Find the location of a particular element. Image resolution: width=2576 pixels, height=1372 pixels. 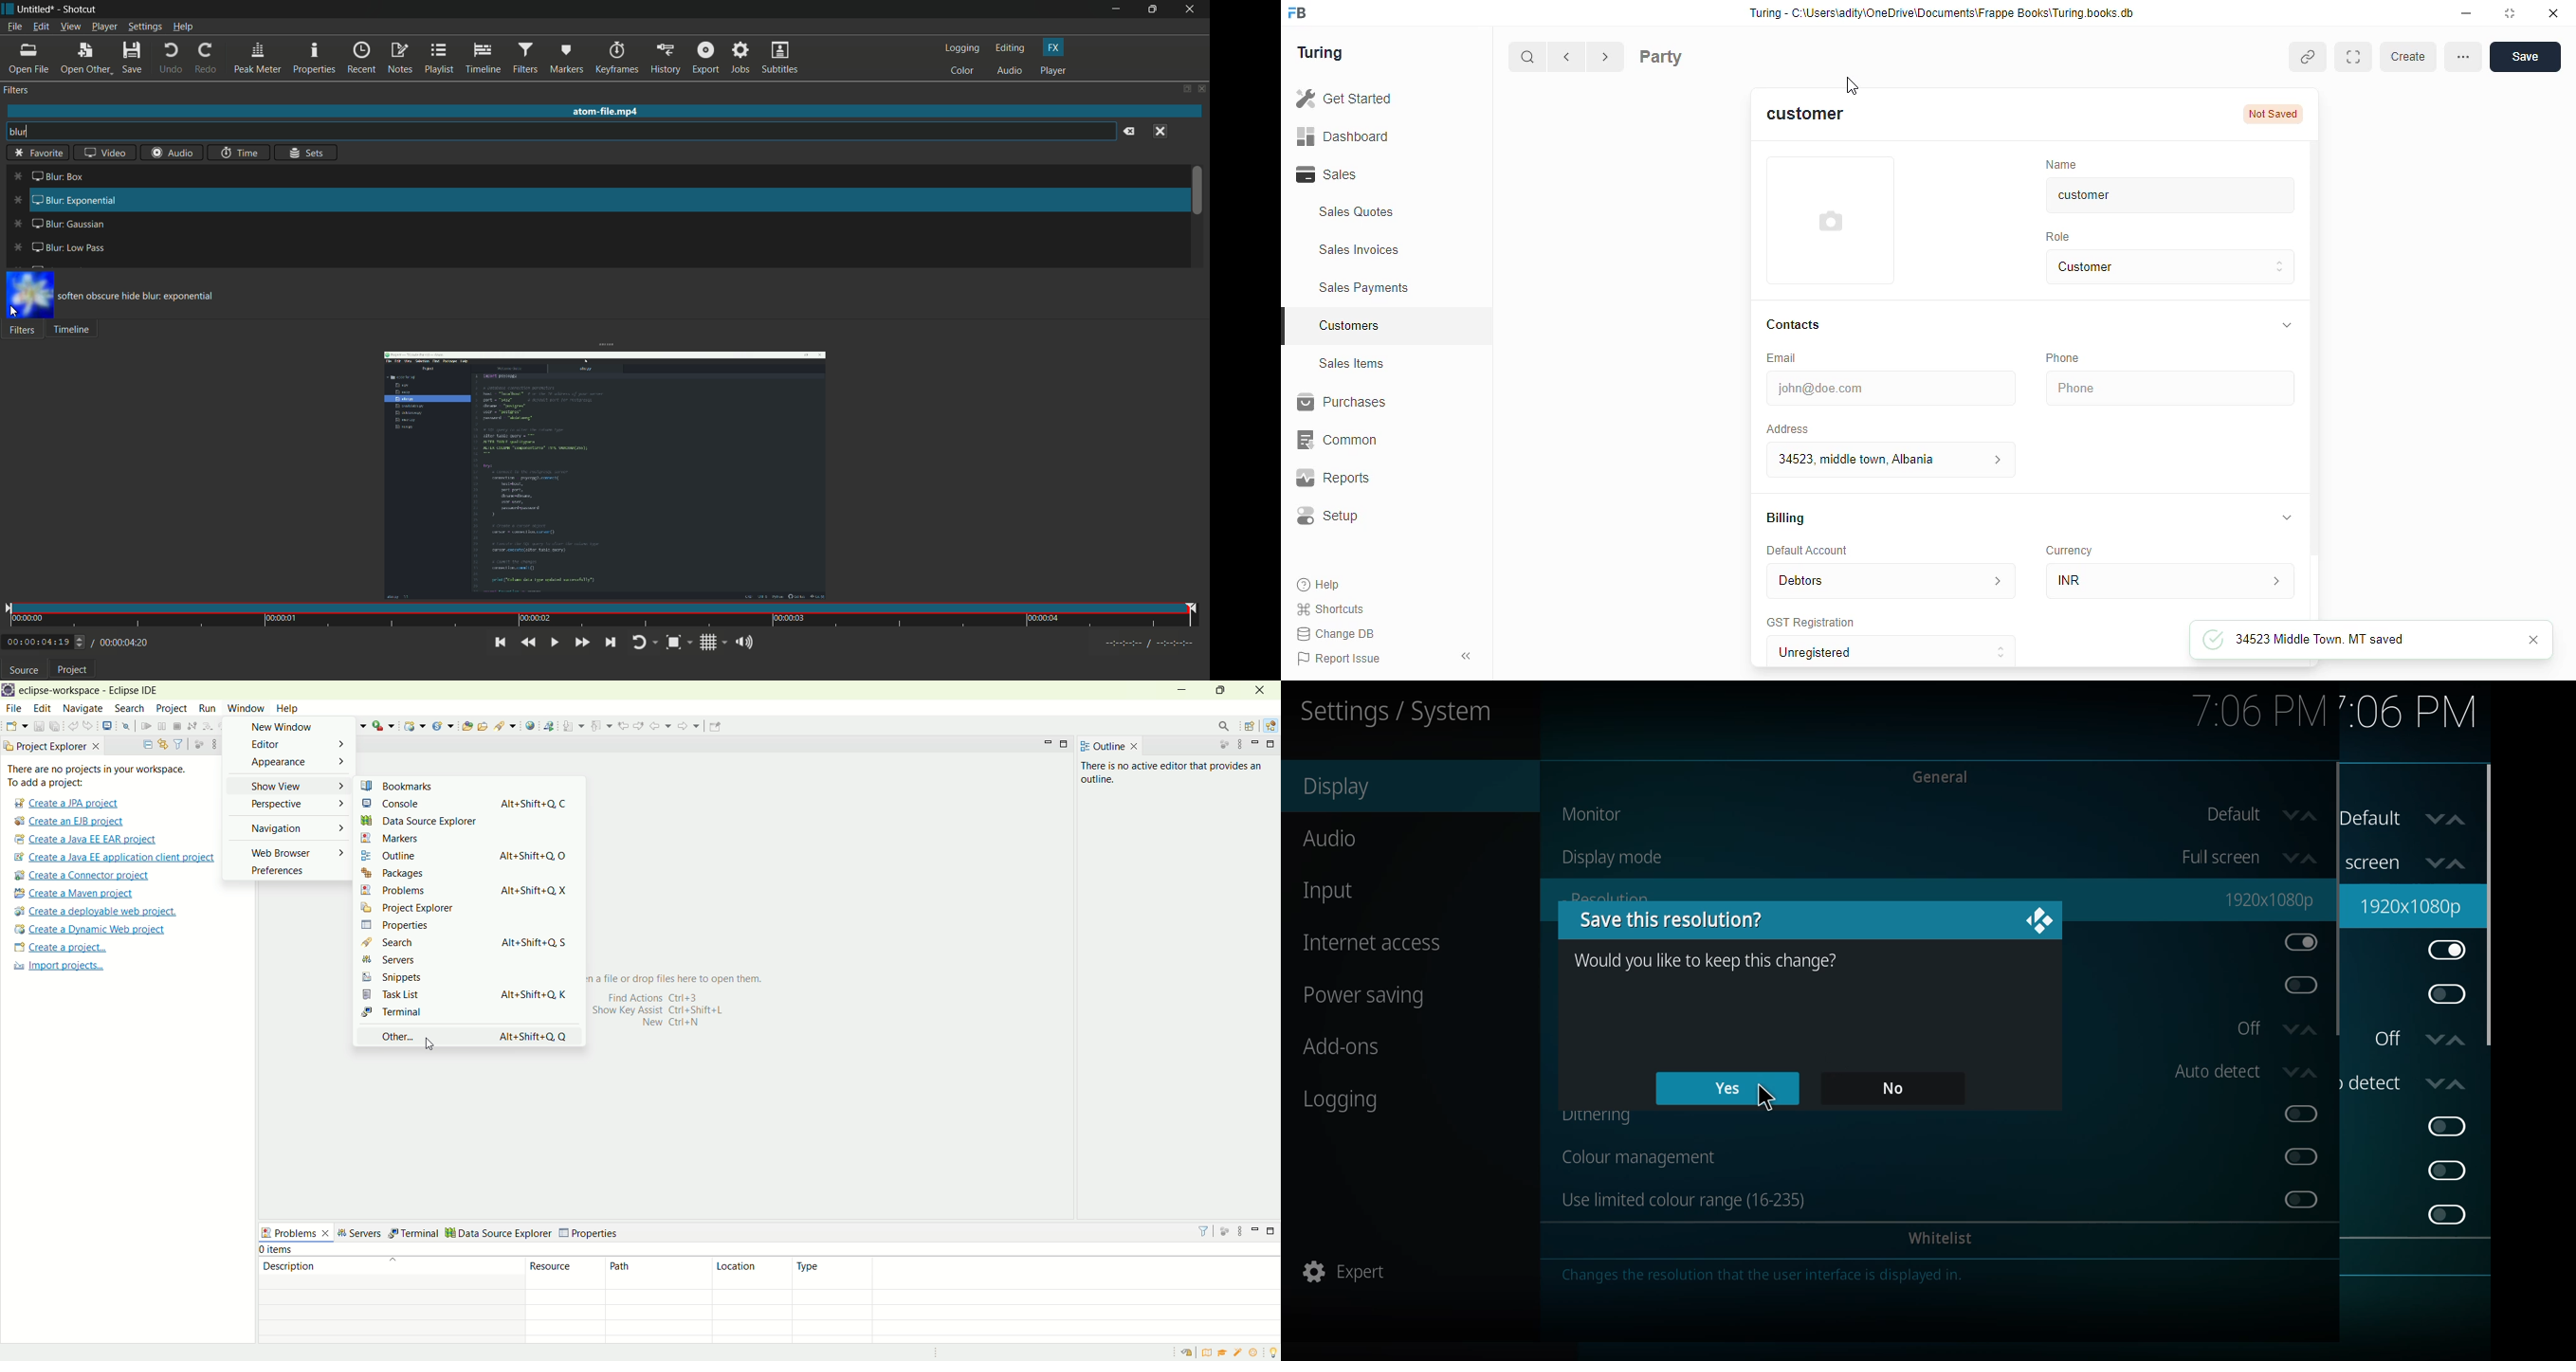

minimise is located at coordinates (2467, 13).